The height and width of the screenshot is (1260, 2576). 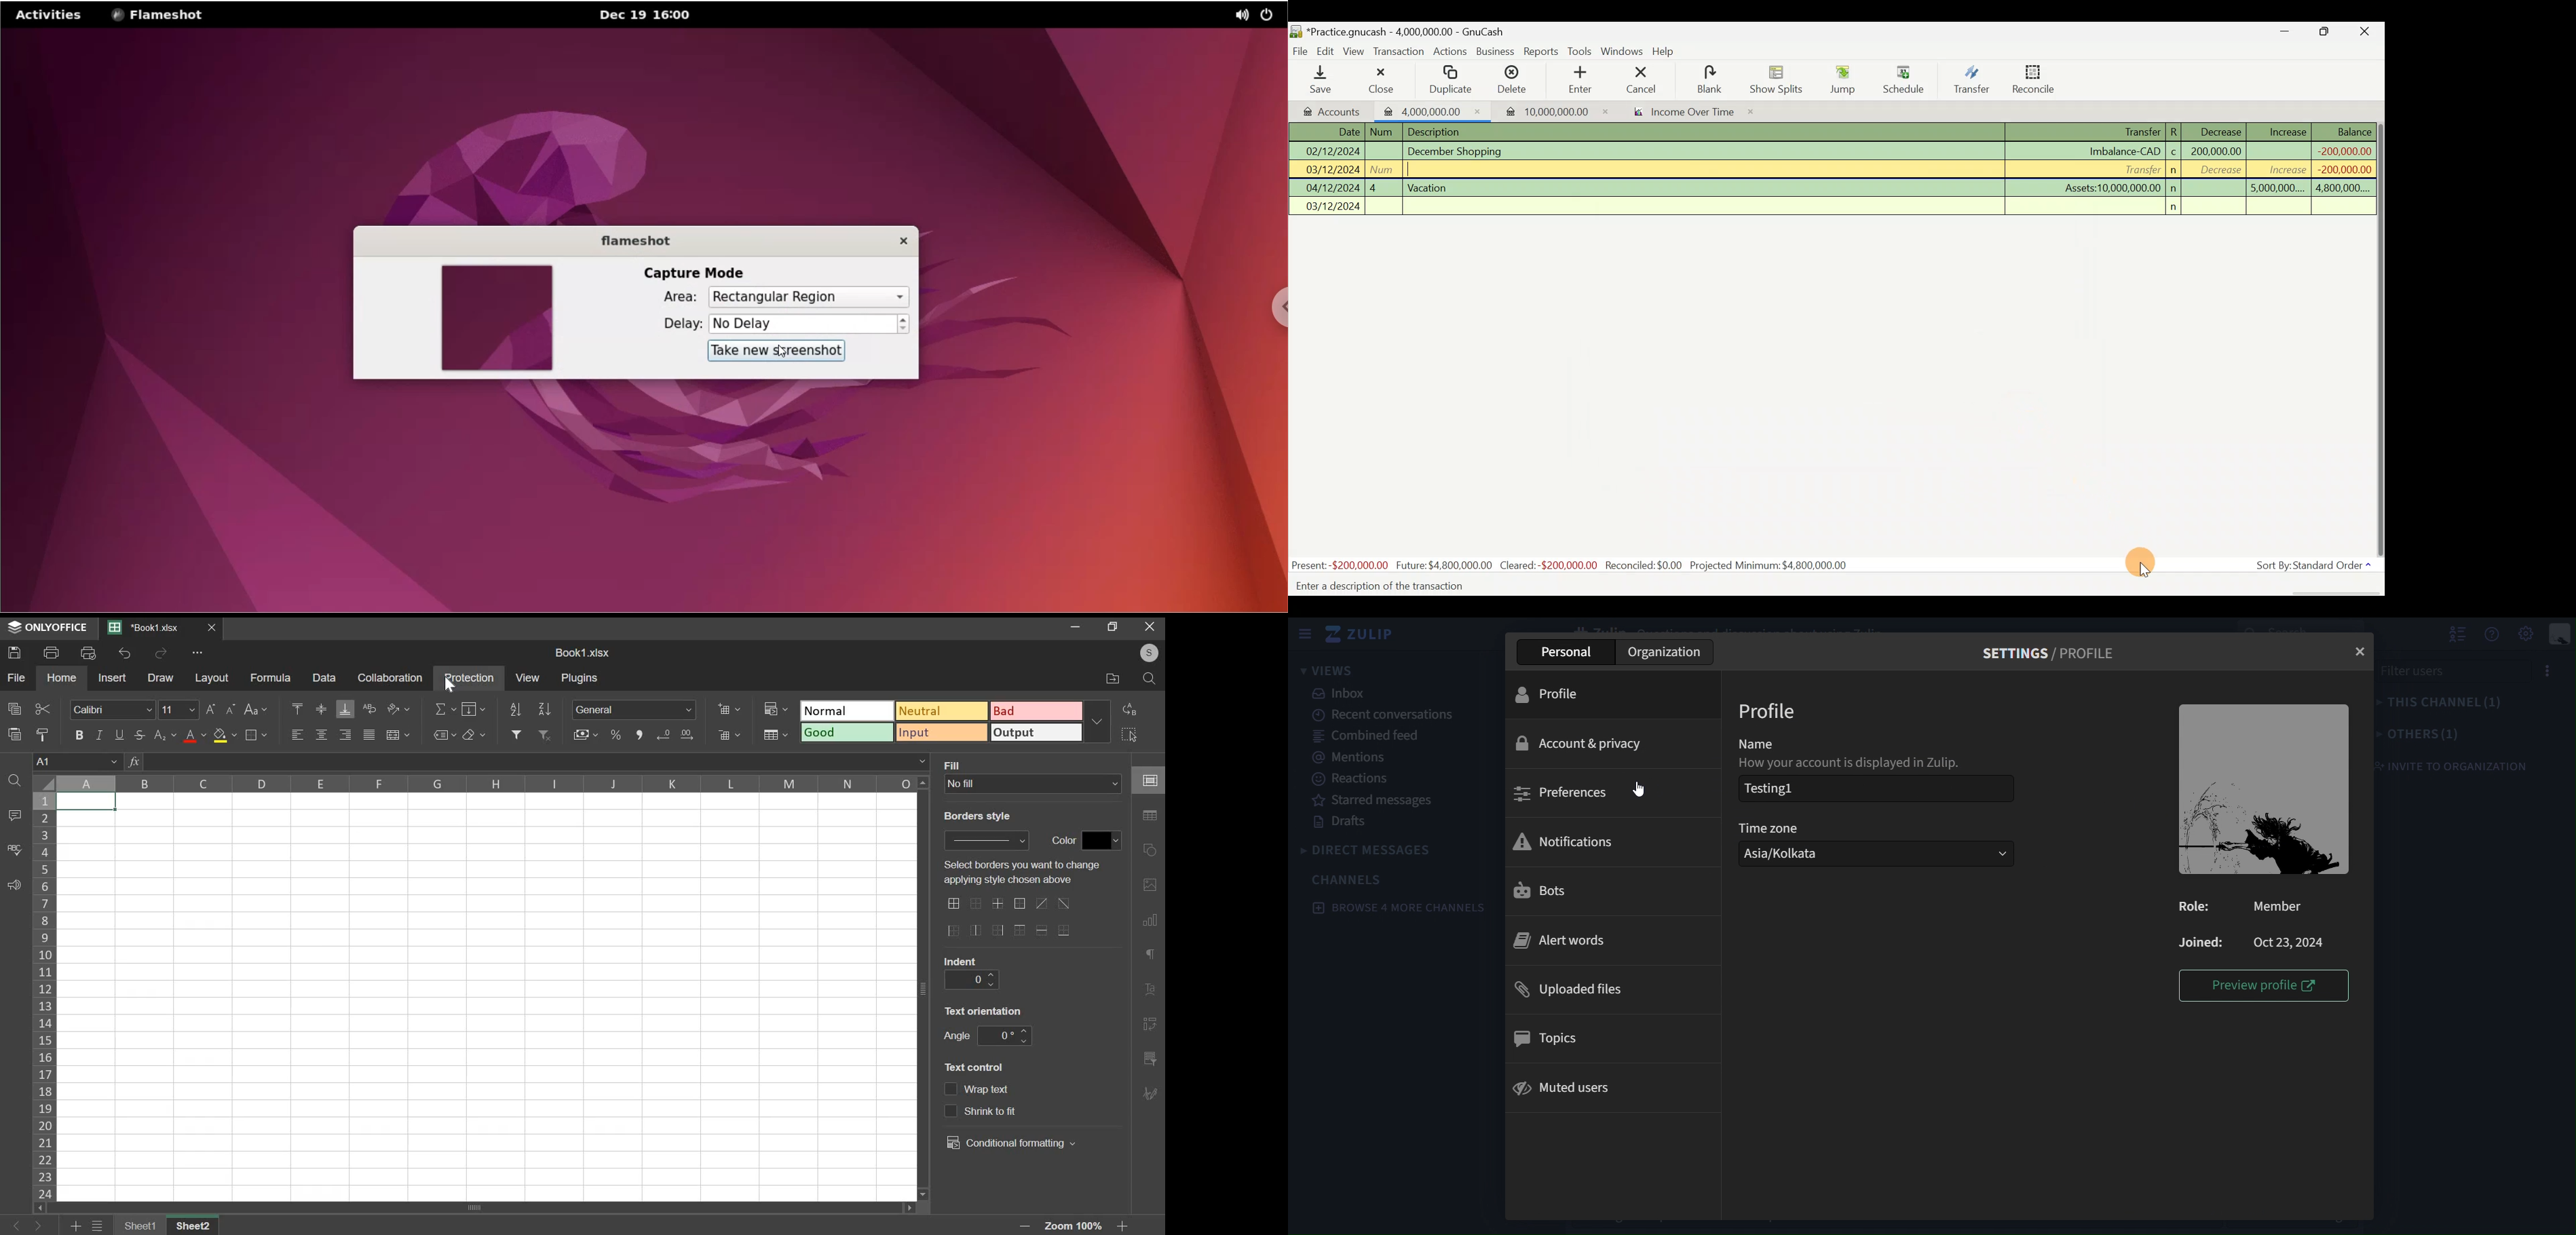 I want to click on horizontal alignment, so click(x=322, y=735).